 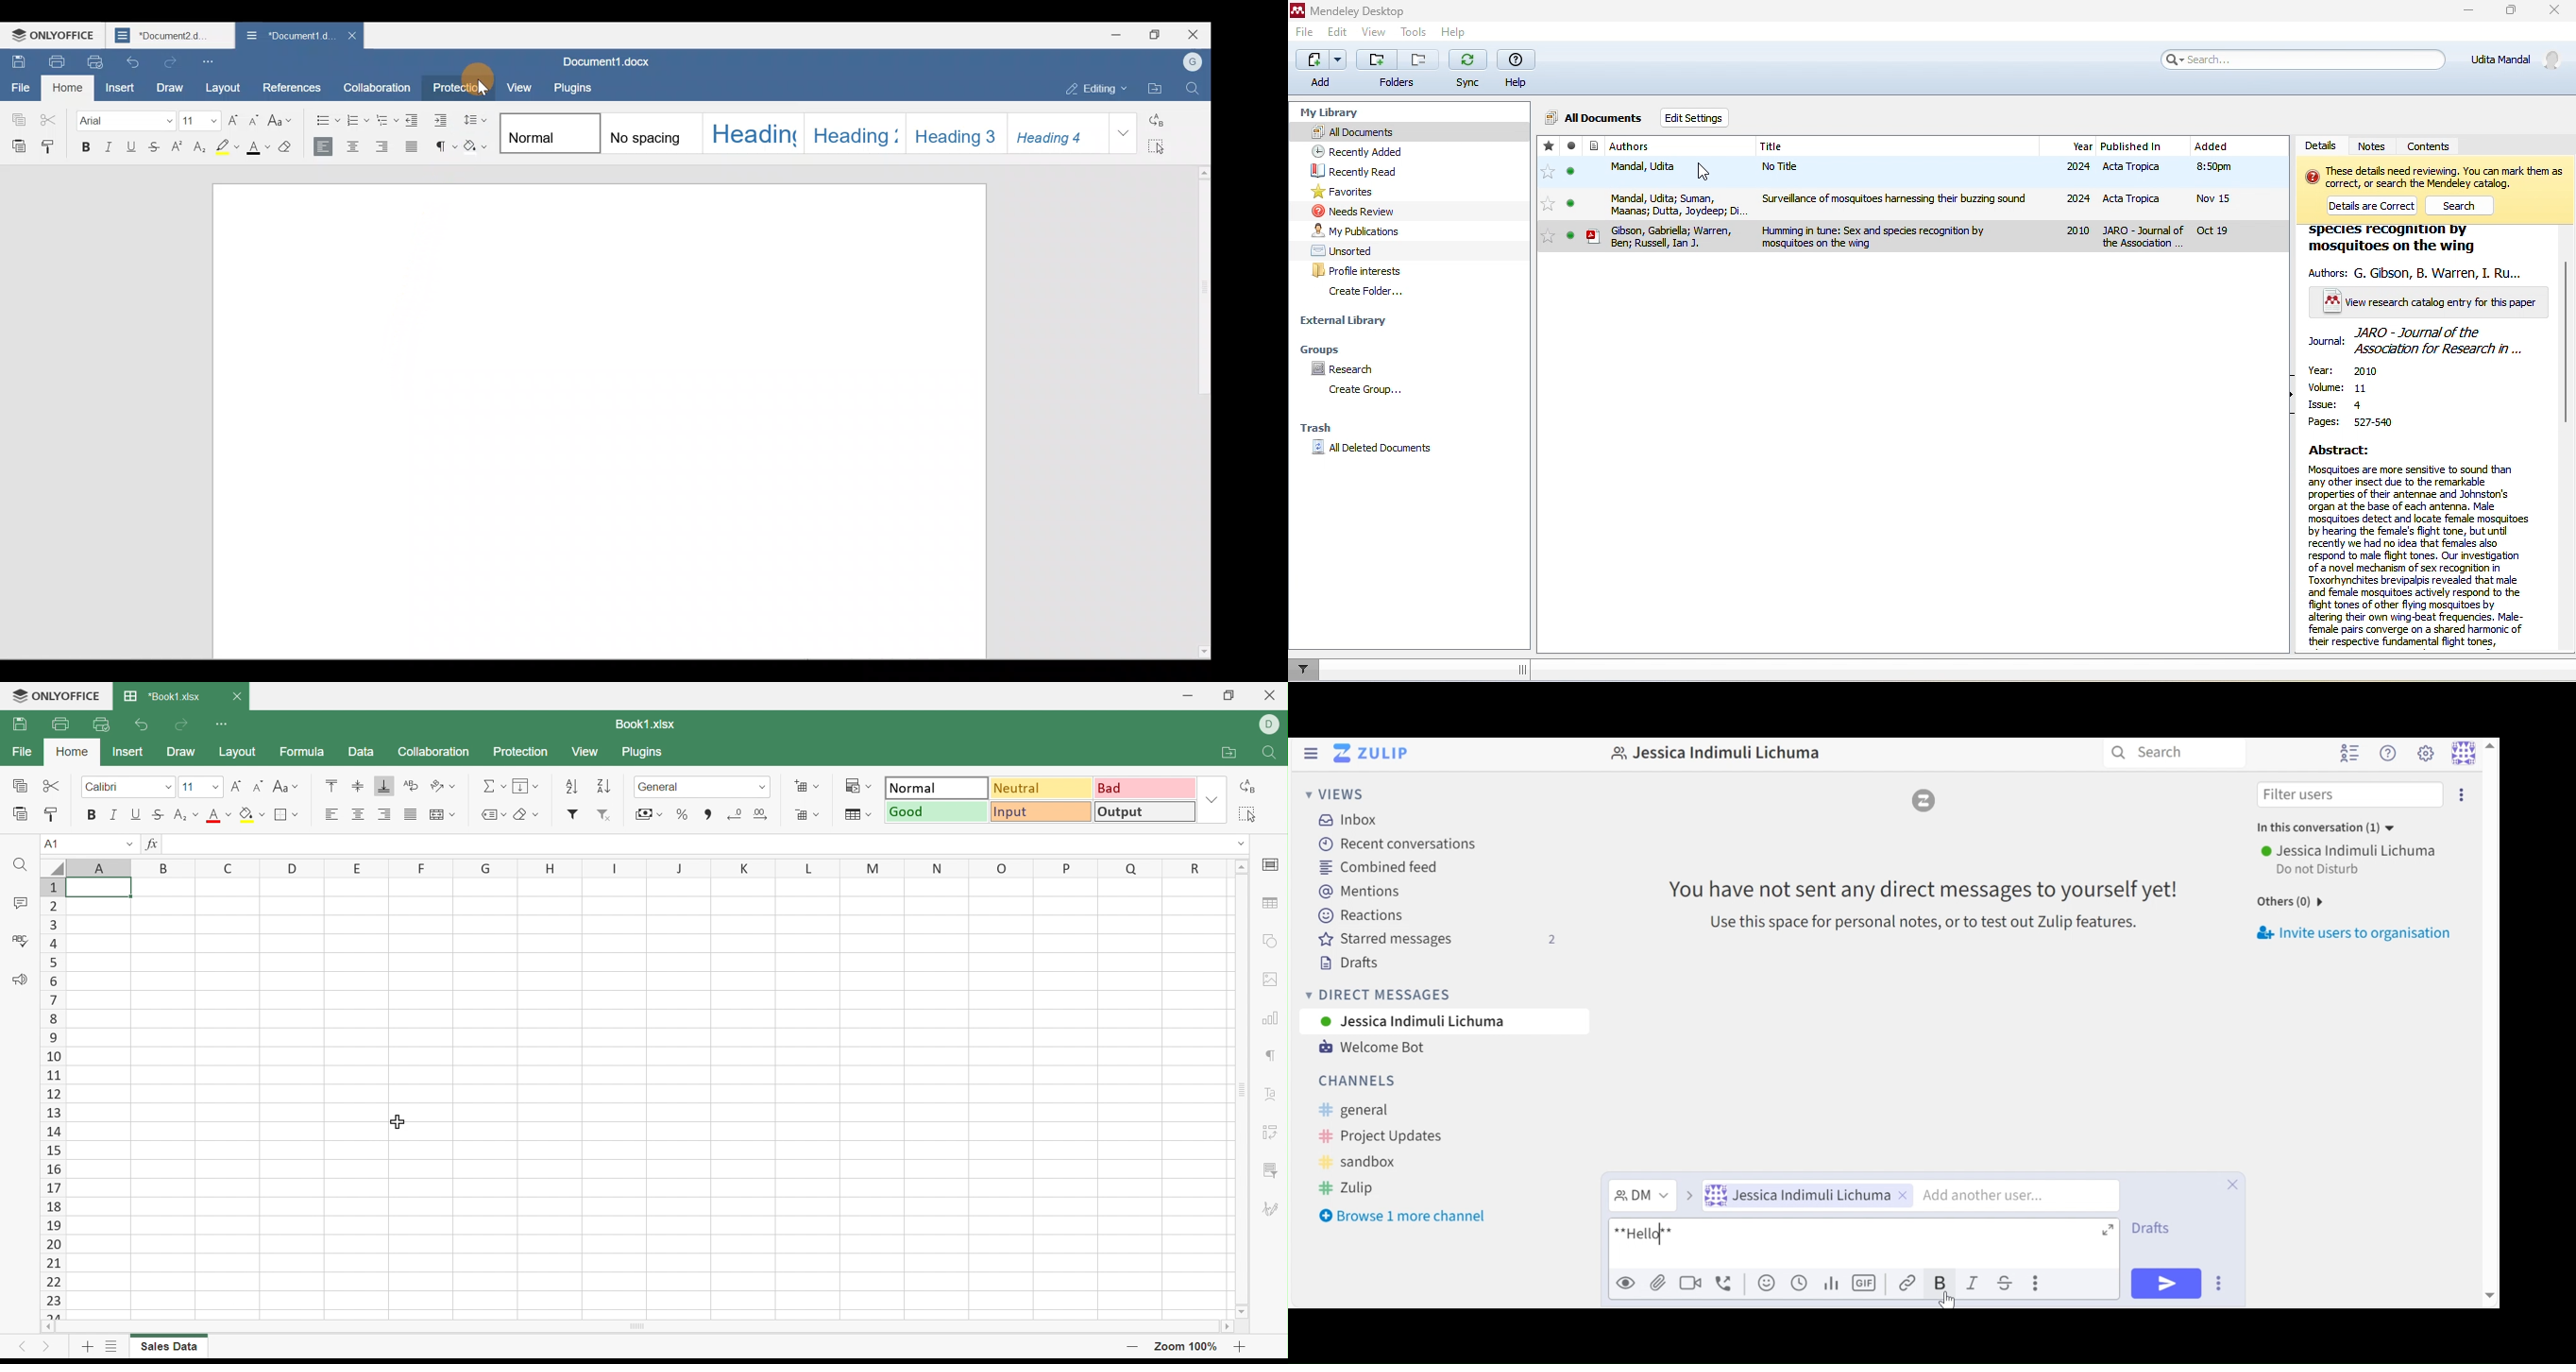 What do you see at coordinates (222, 722) in the screenshot?
I see `Customize Quick Access Toolbar` at bounding box center [222, 722].